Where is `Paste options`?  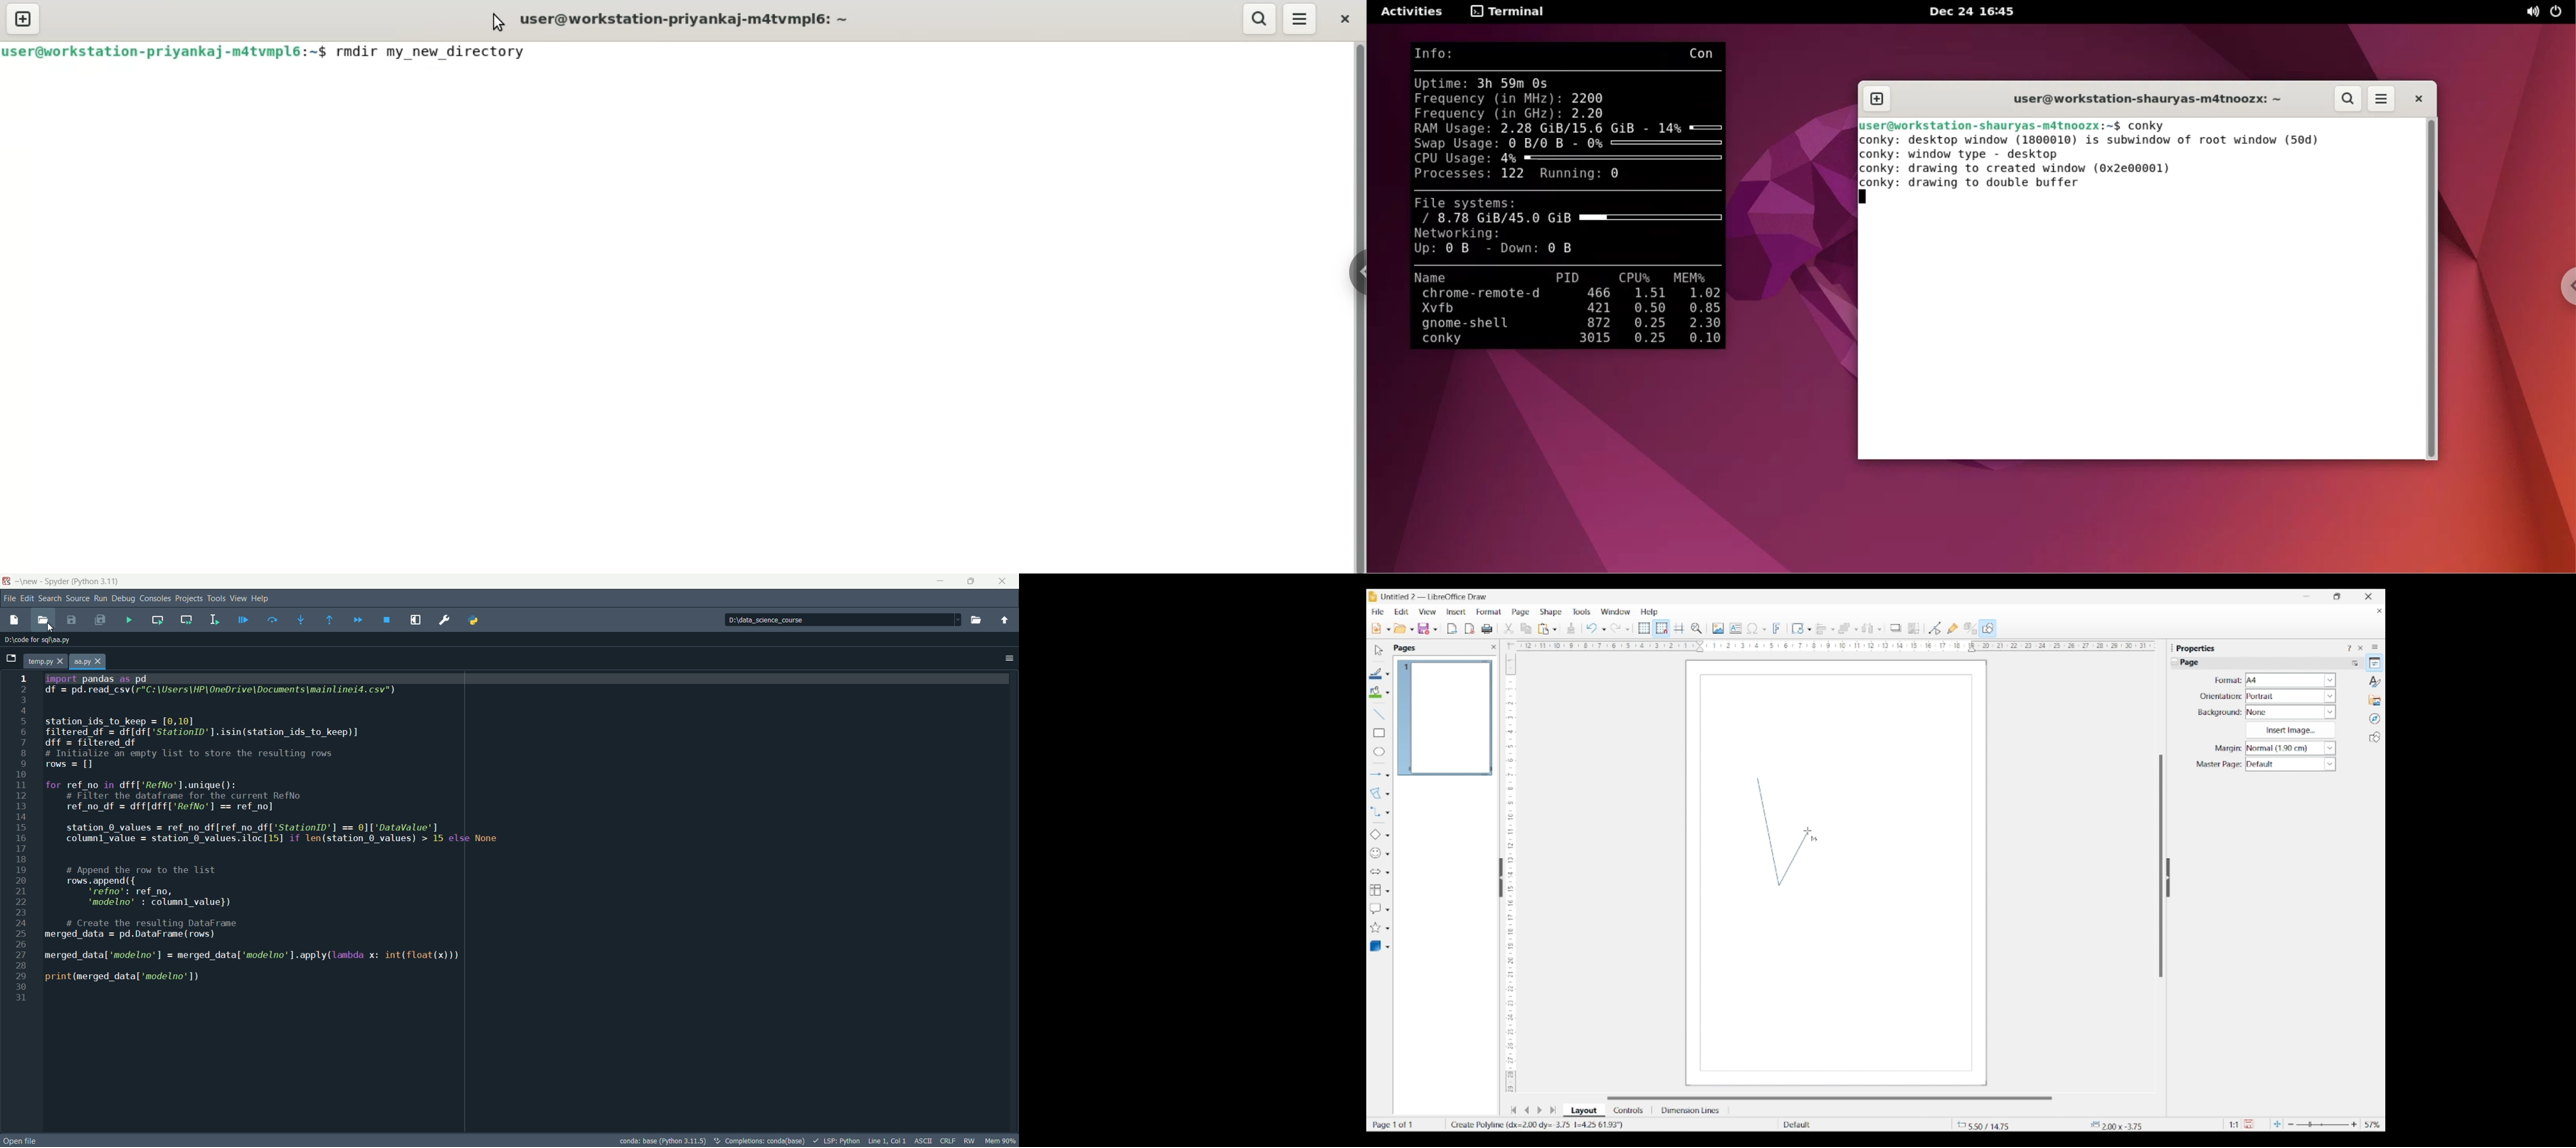
Paste options is located at coordinates (1555, 629).